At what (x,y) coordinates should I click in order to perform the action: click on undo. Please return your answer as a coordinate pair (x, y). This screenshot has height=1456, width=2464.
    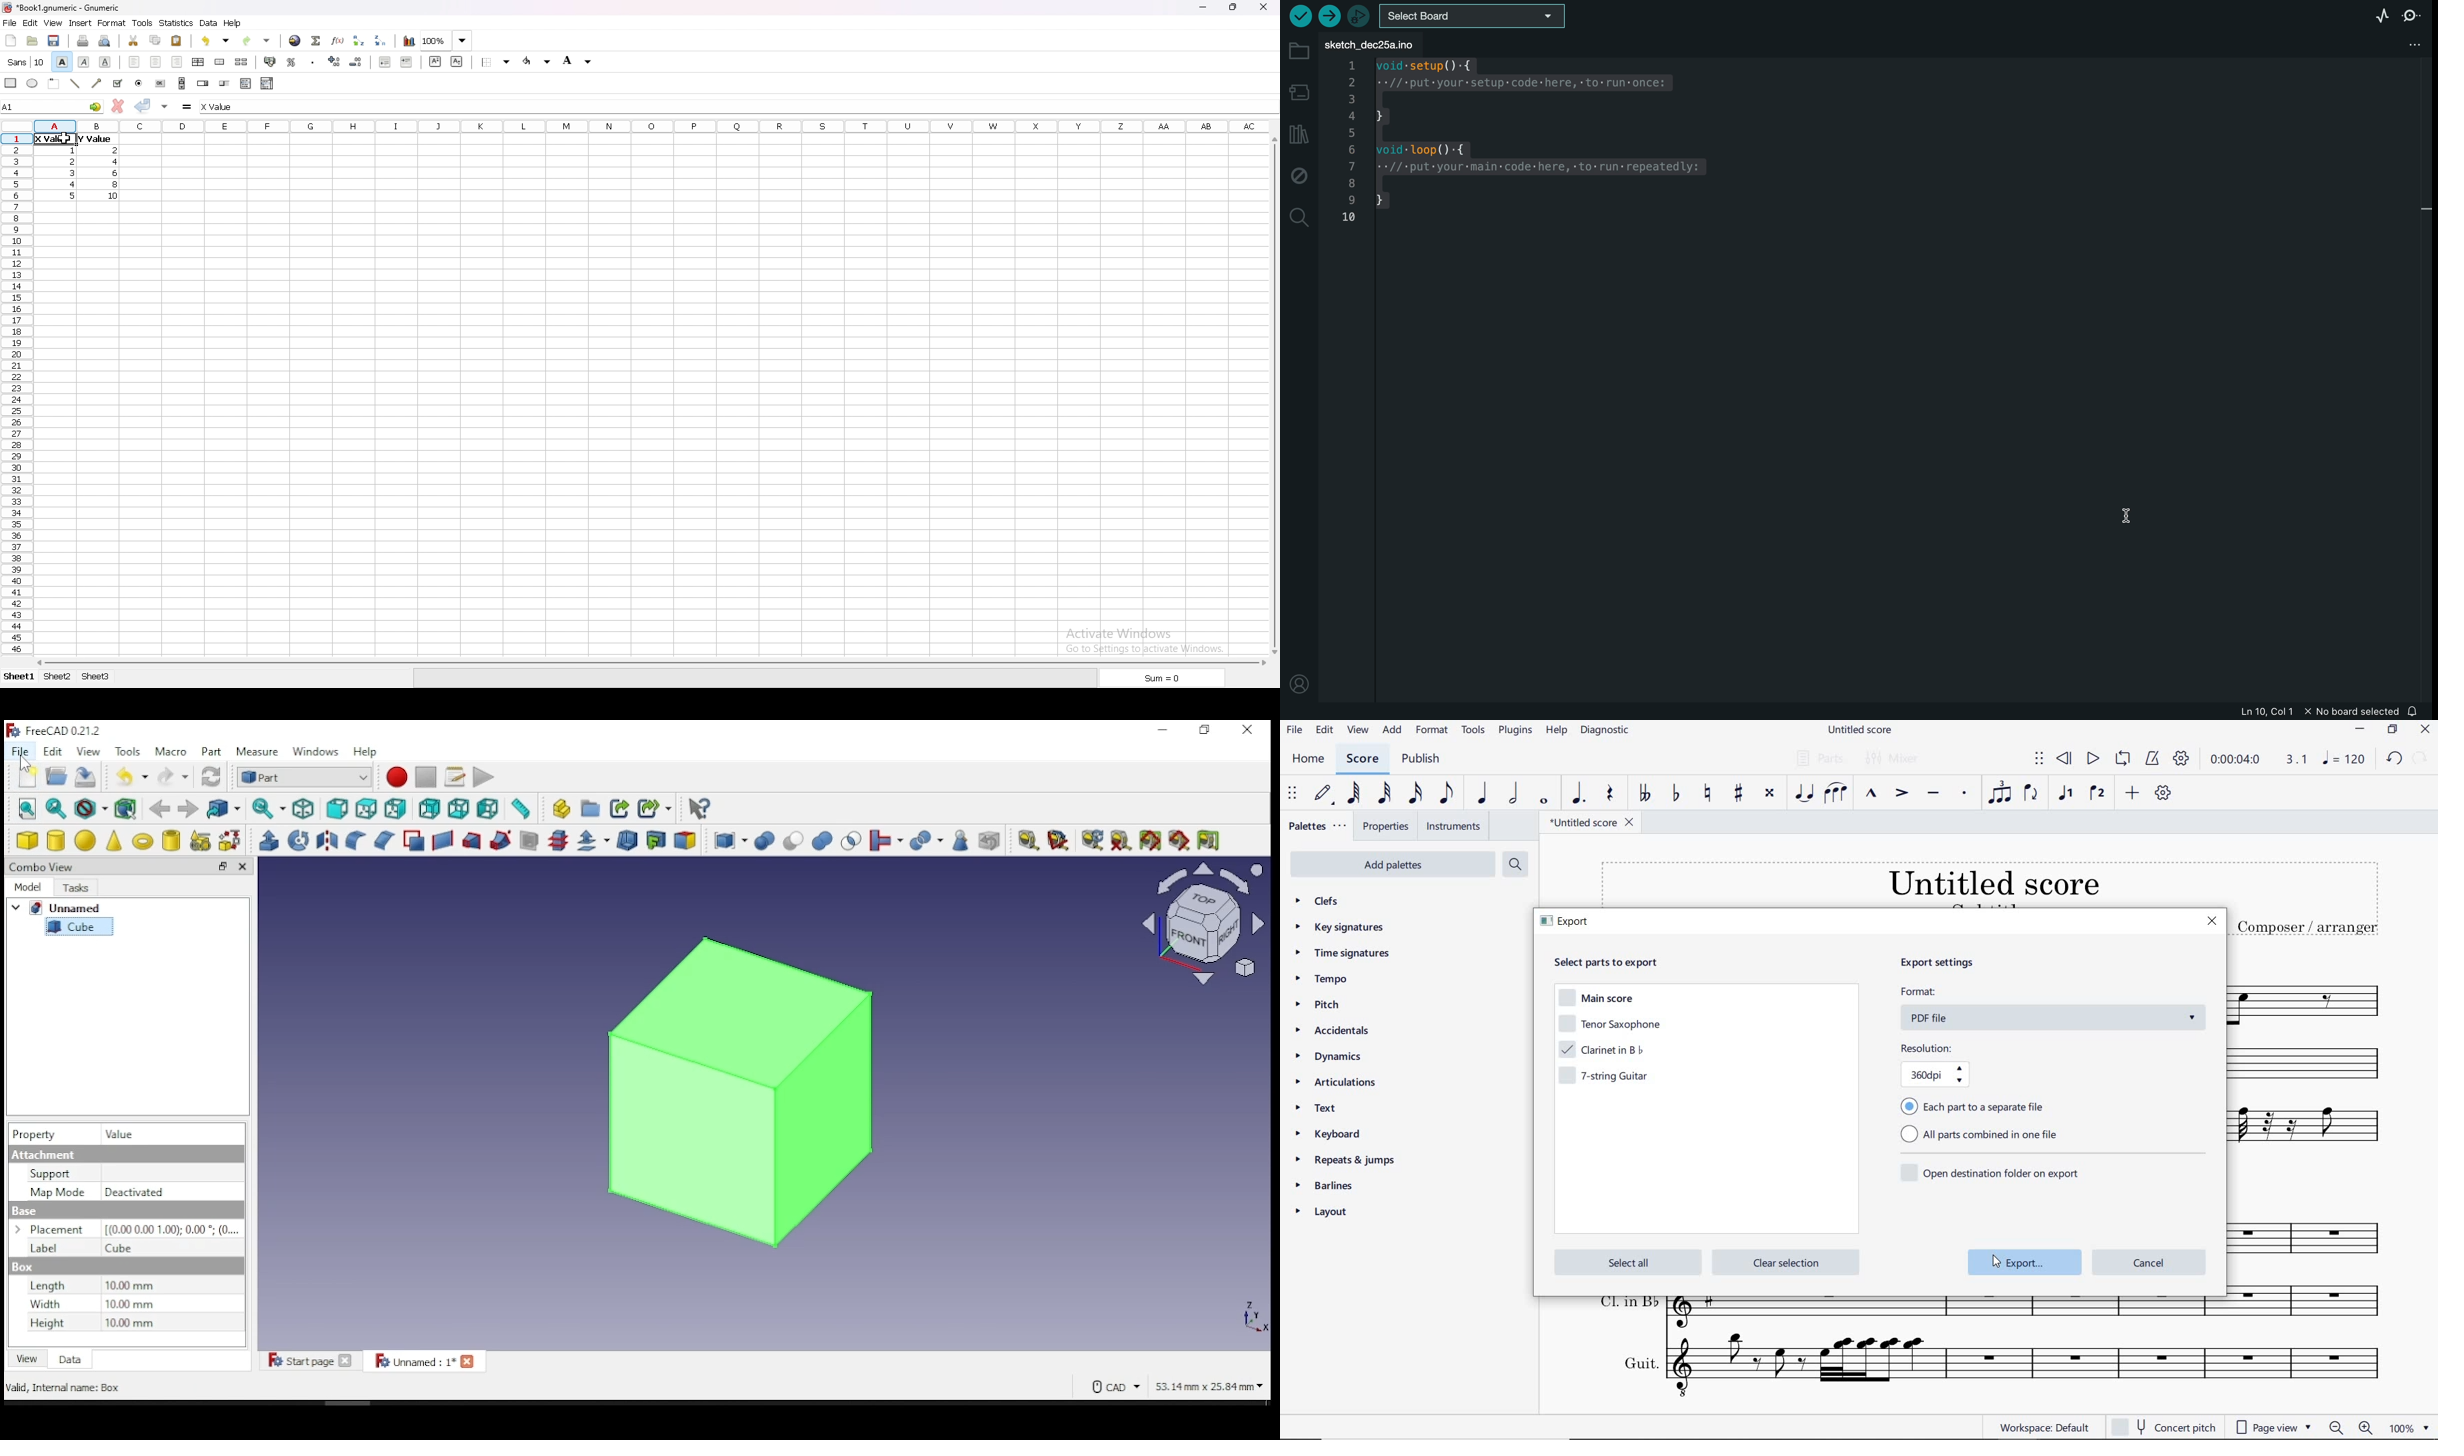
    Looking at the image, I should click on (215, 41).